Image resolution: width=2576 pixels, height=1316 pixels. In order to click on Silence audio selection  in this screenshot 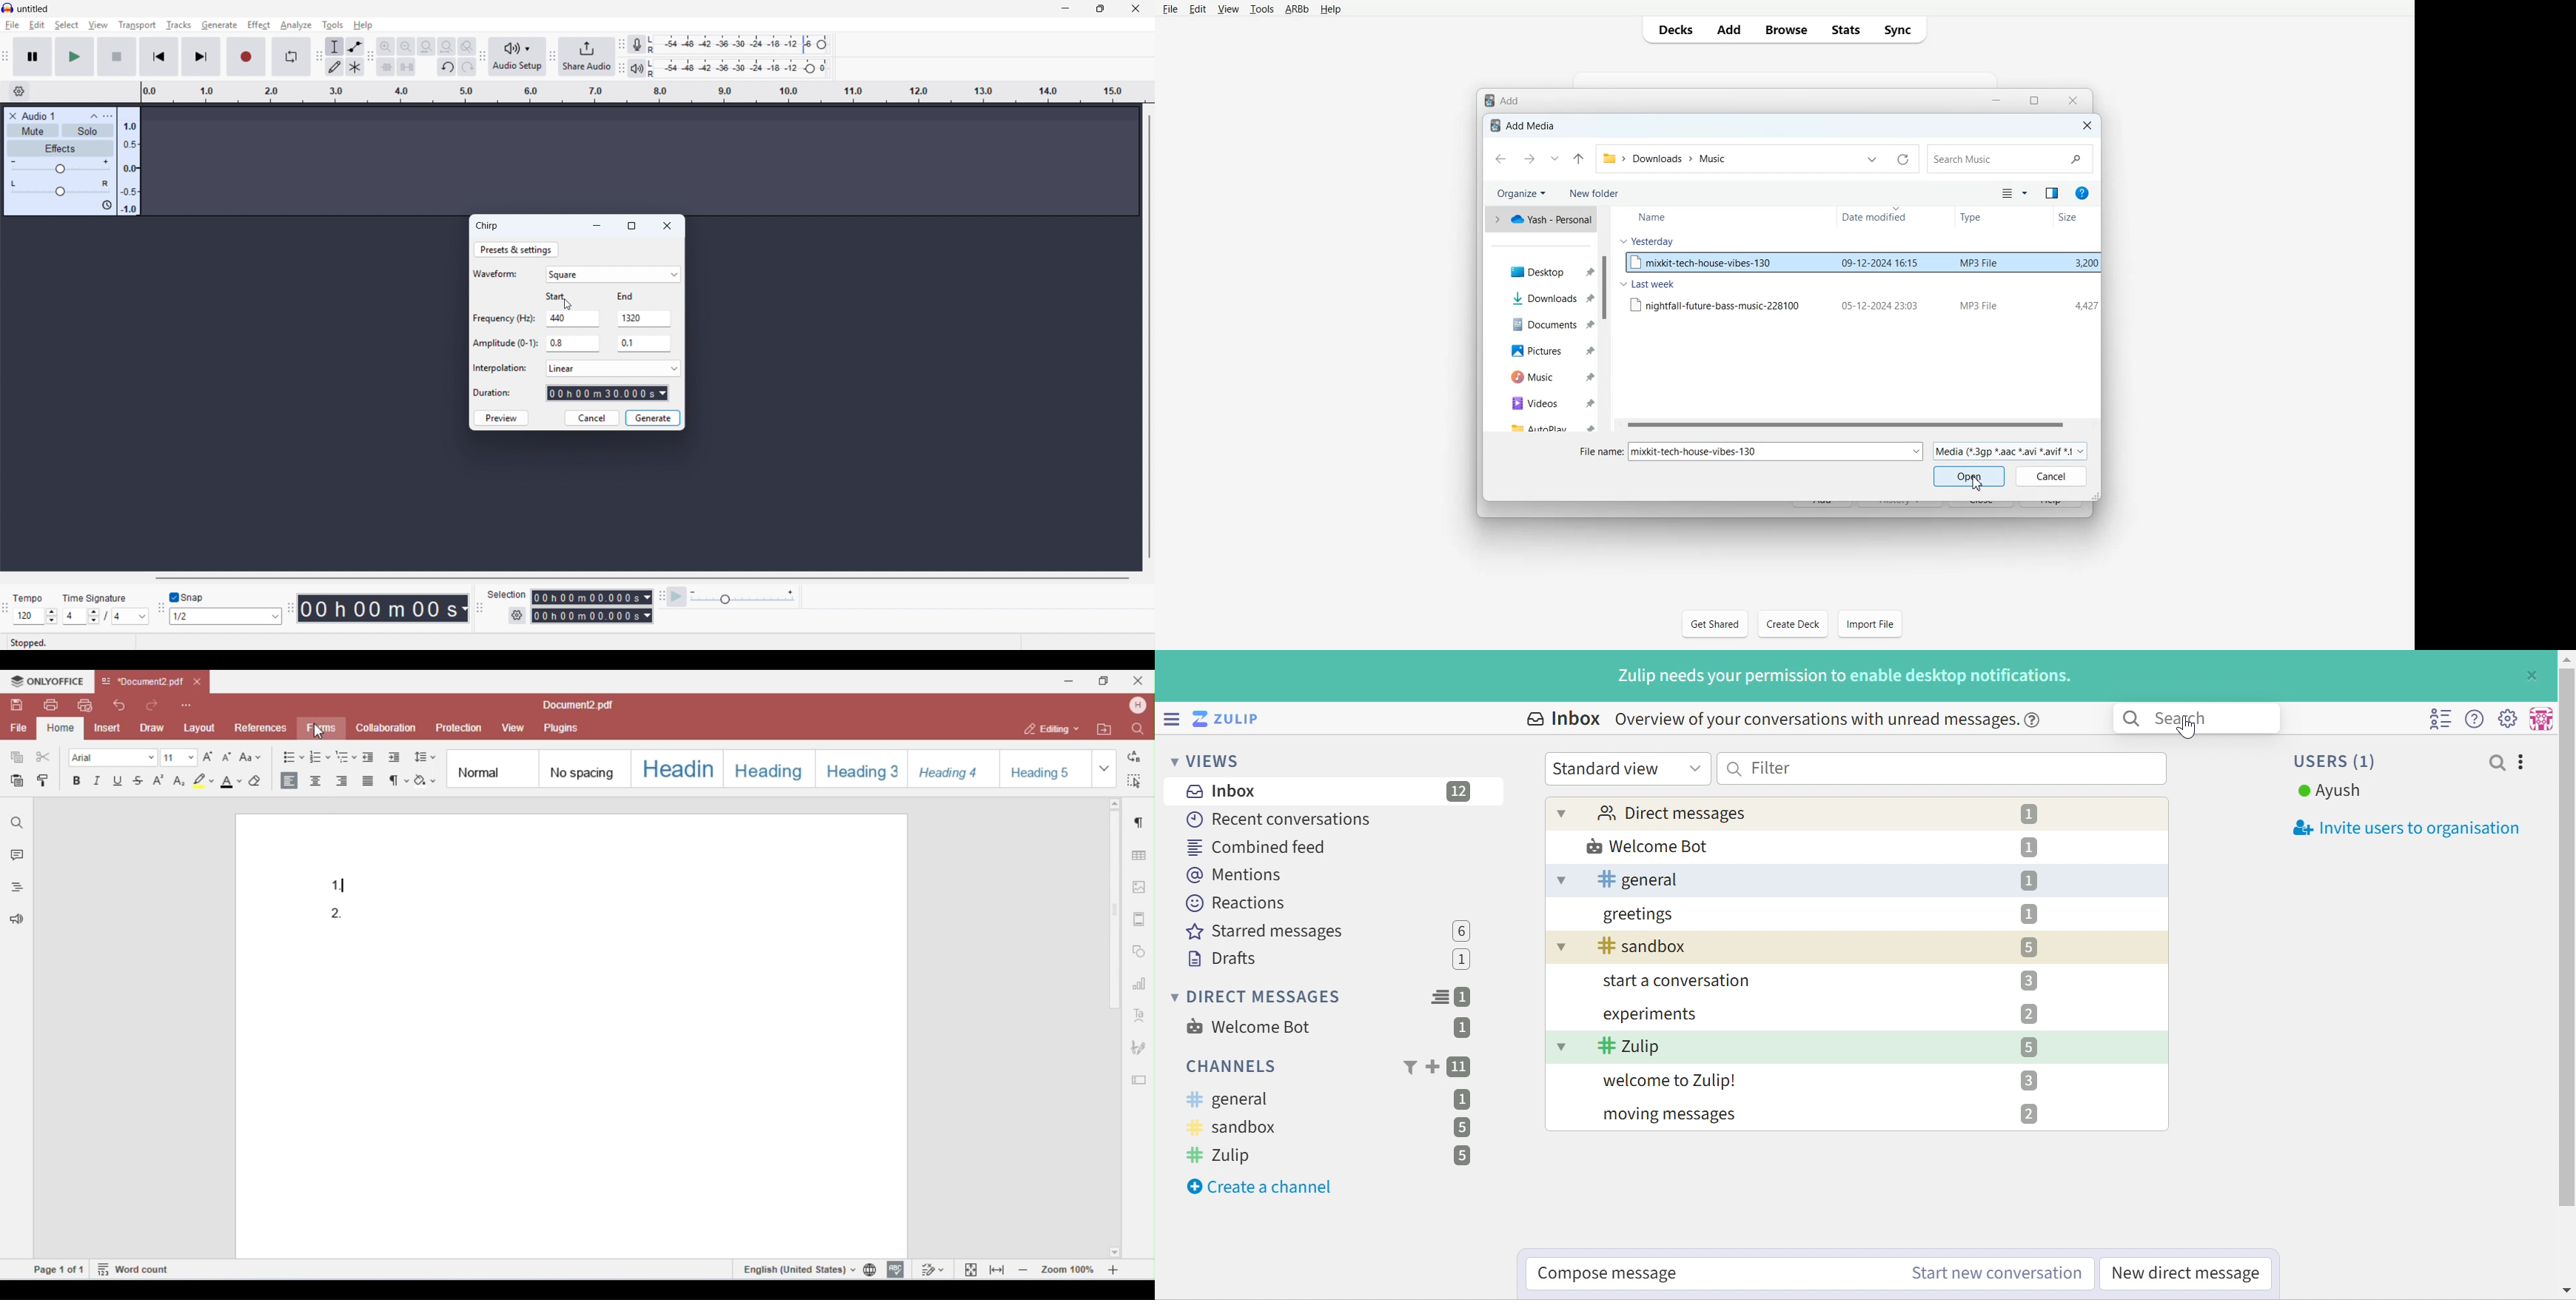, I will do `click(406, 66)`.